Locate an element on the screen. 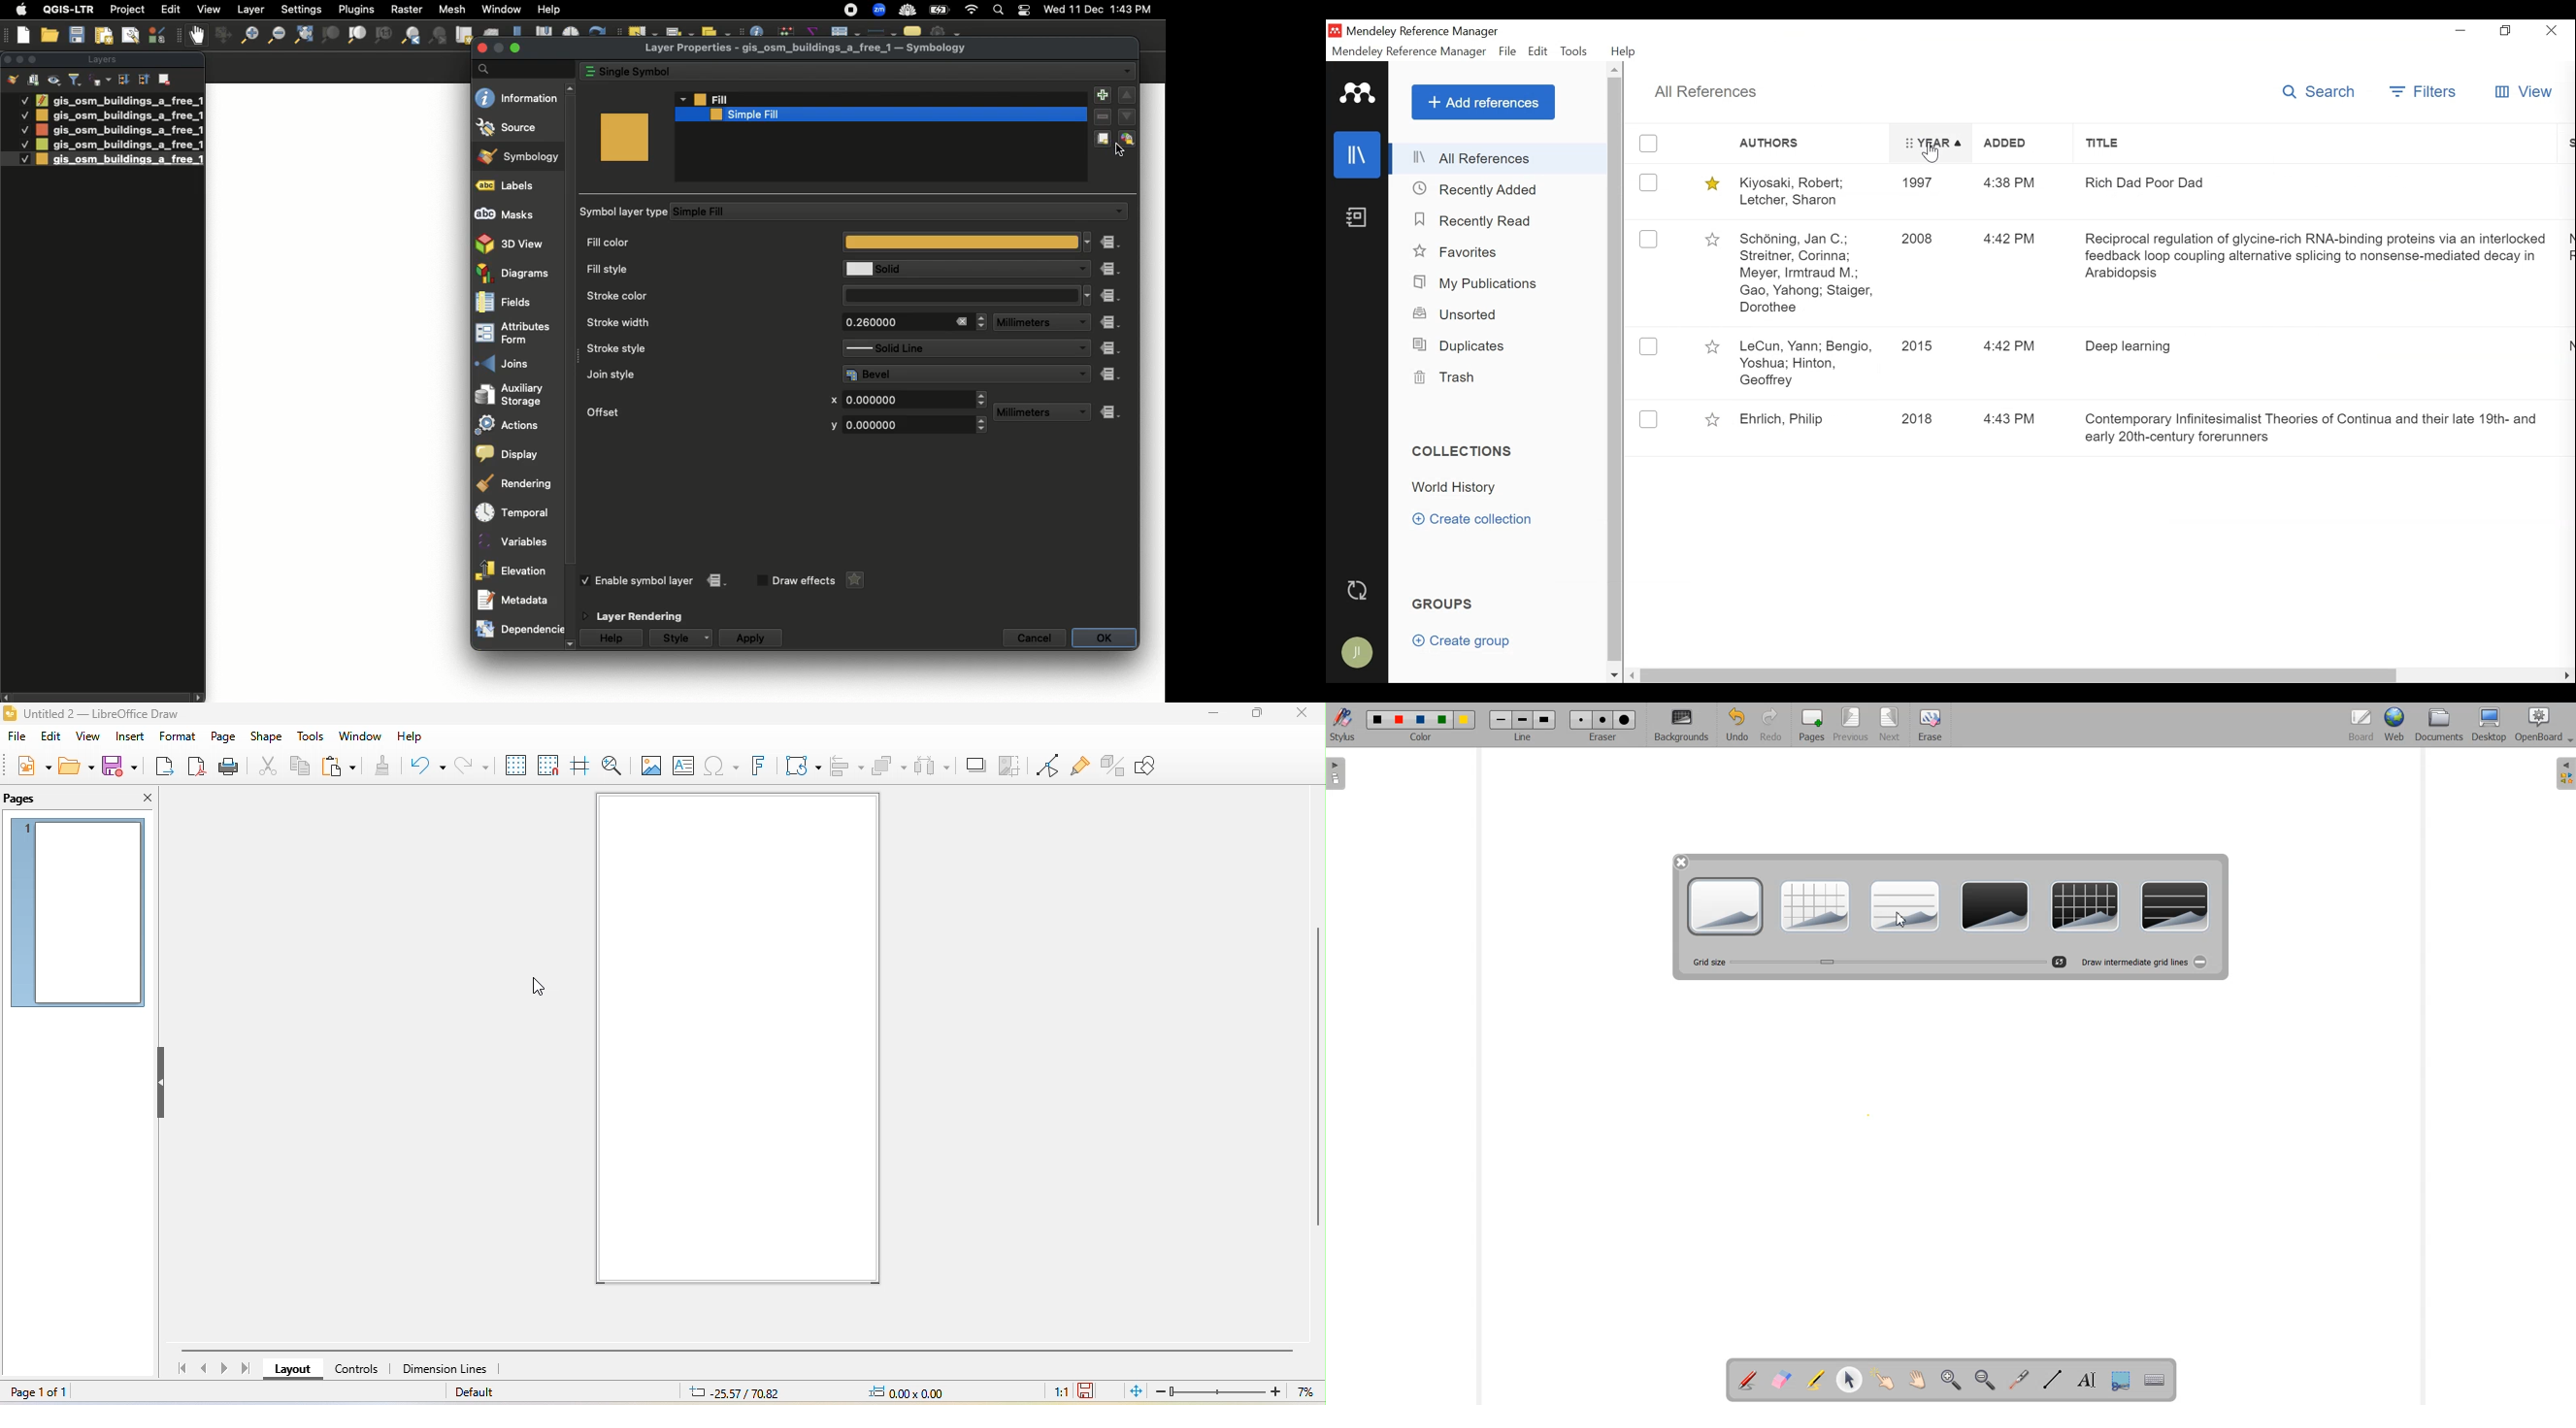 Image resolution: width=2576 pixels, height=1428 pixels. Drop down is located at coordinates (982, 321).